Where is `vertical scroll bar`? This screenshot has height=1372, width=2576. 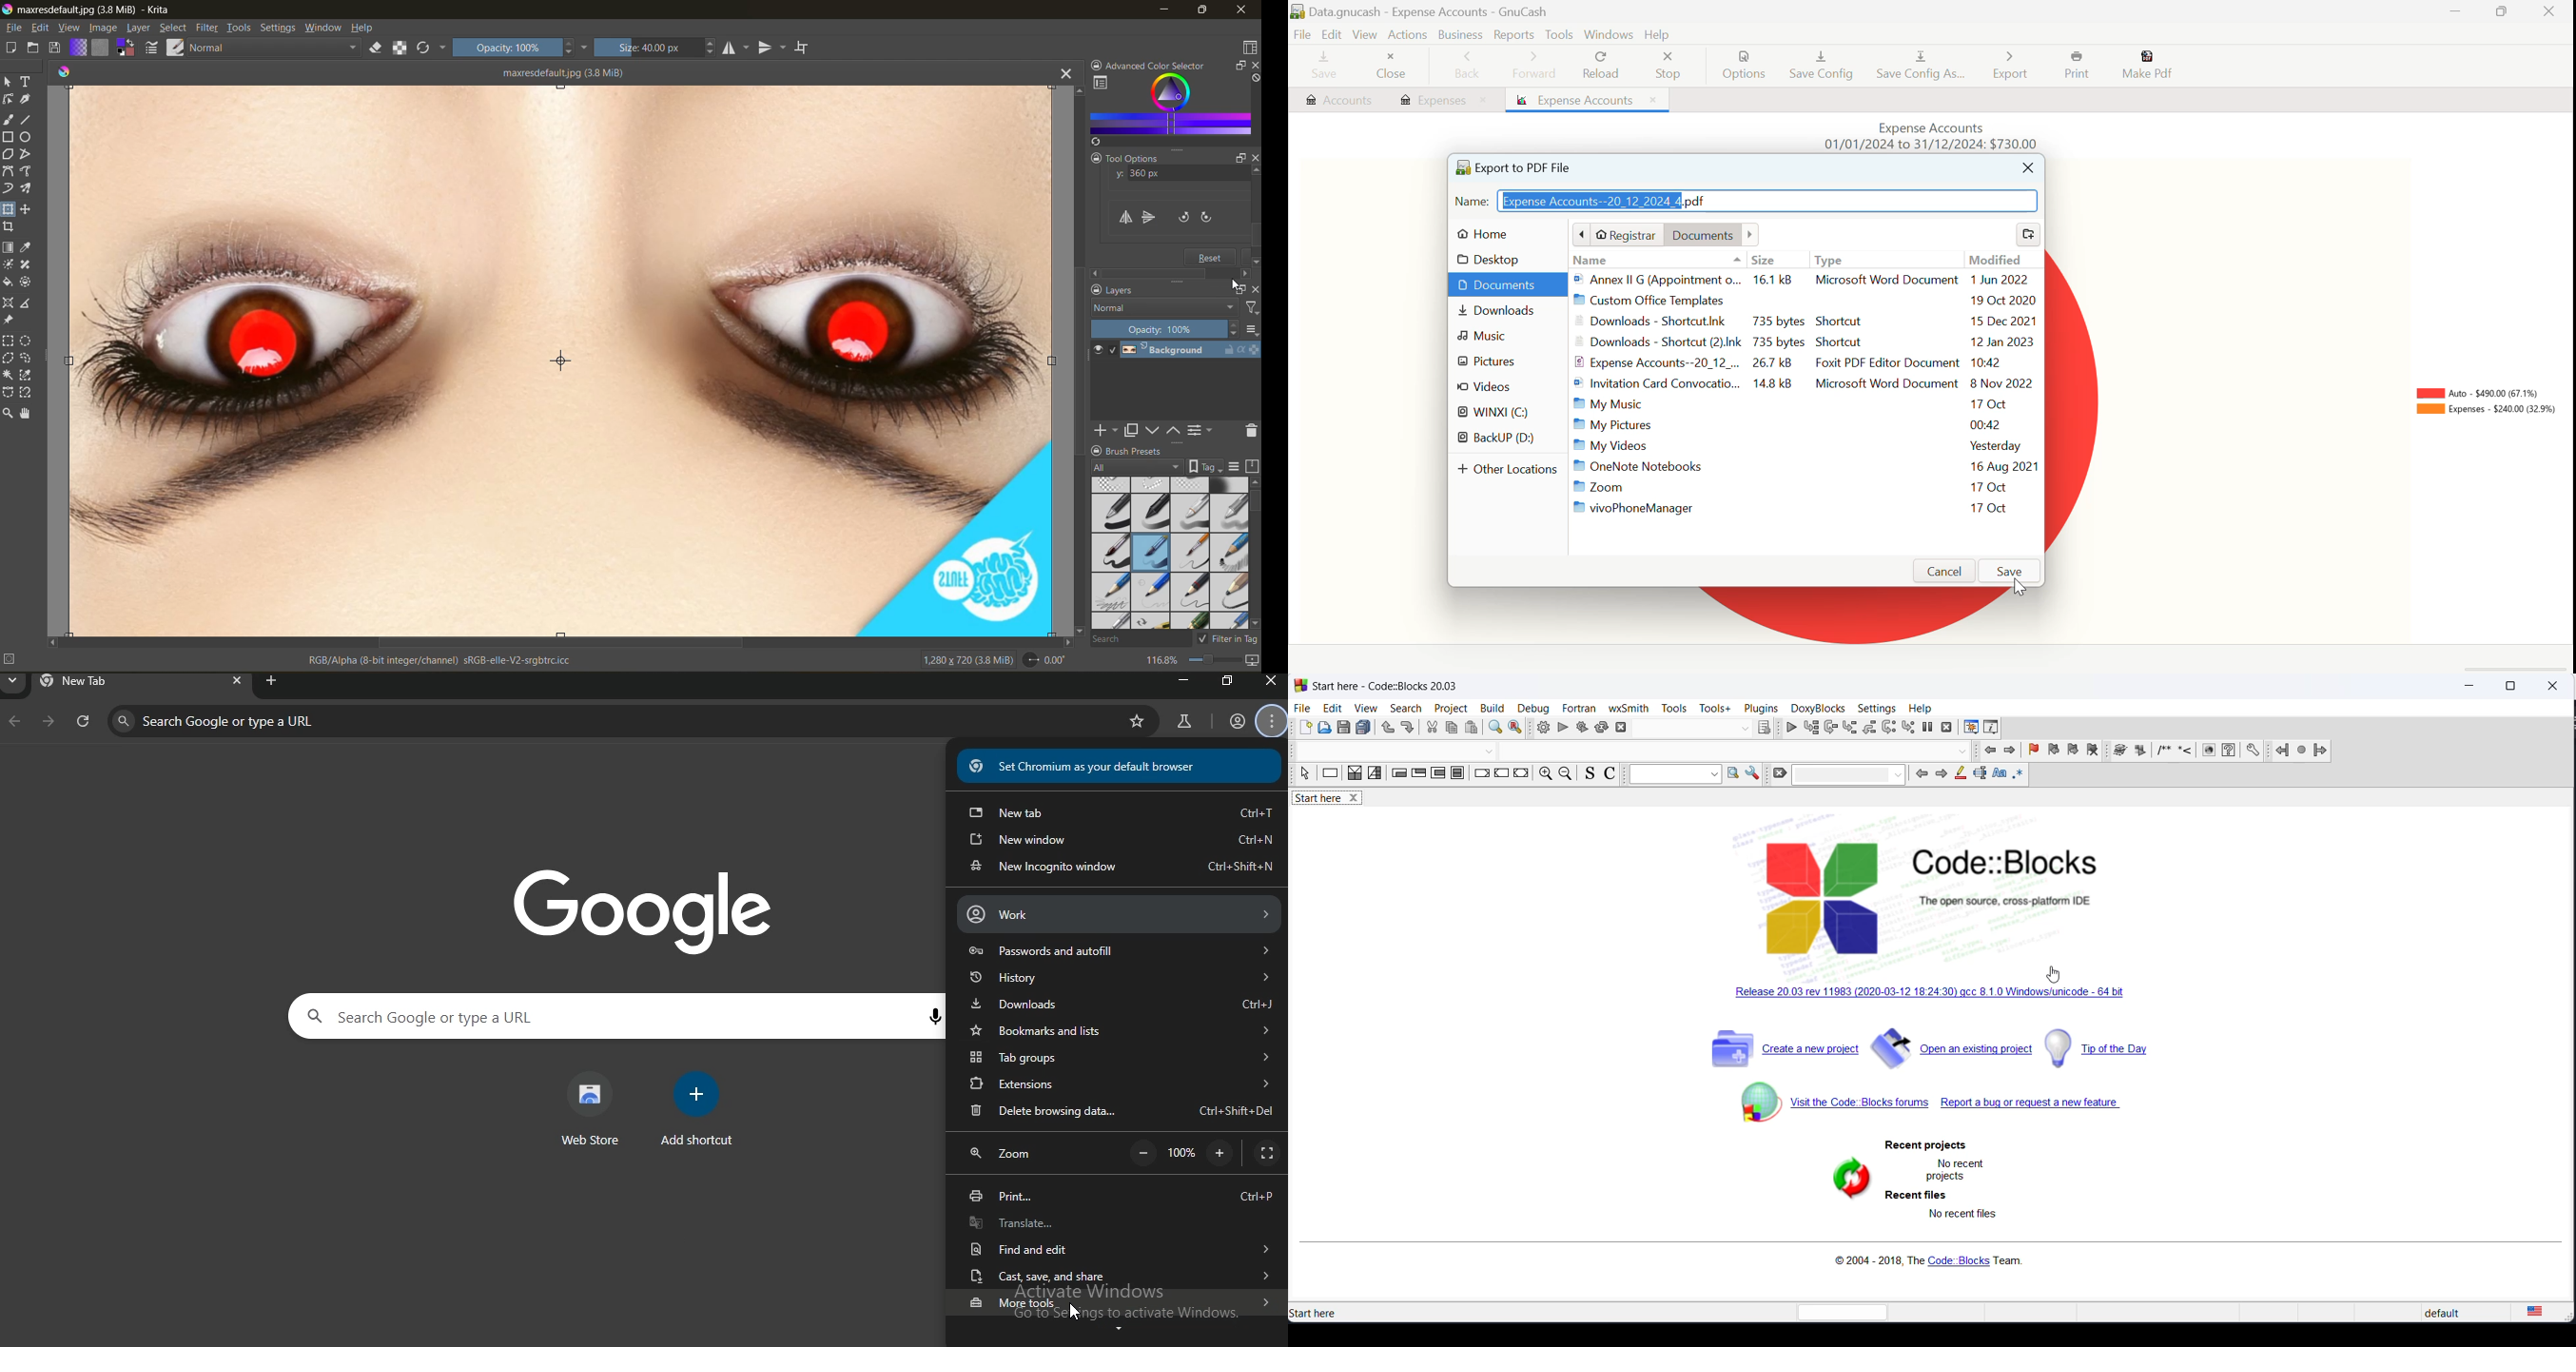
vertical scroll bar is located at coordinates (1254, 512).